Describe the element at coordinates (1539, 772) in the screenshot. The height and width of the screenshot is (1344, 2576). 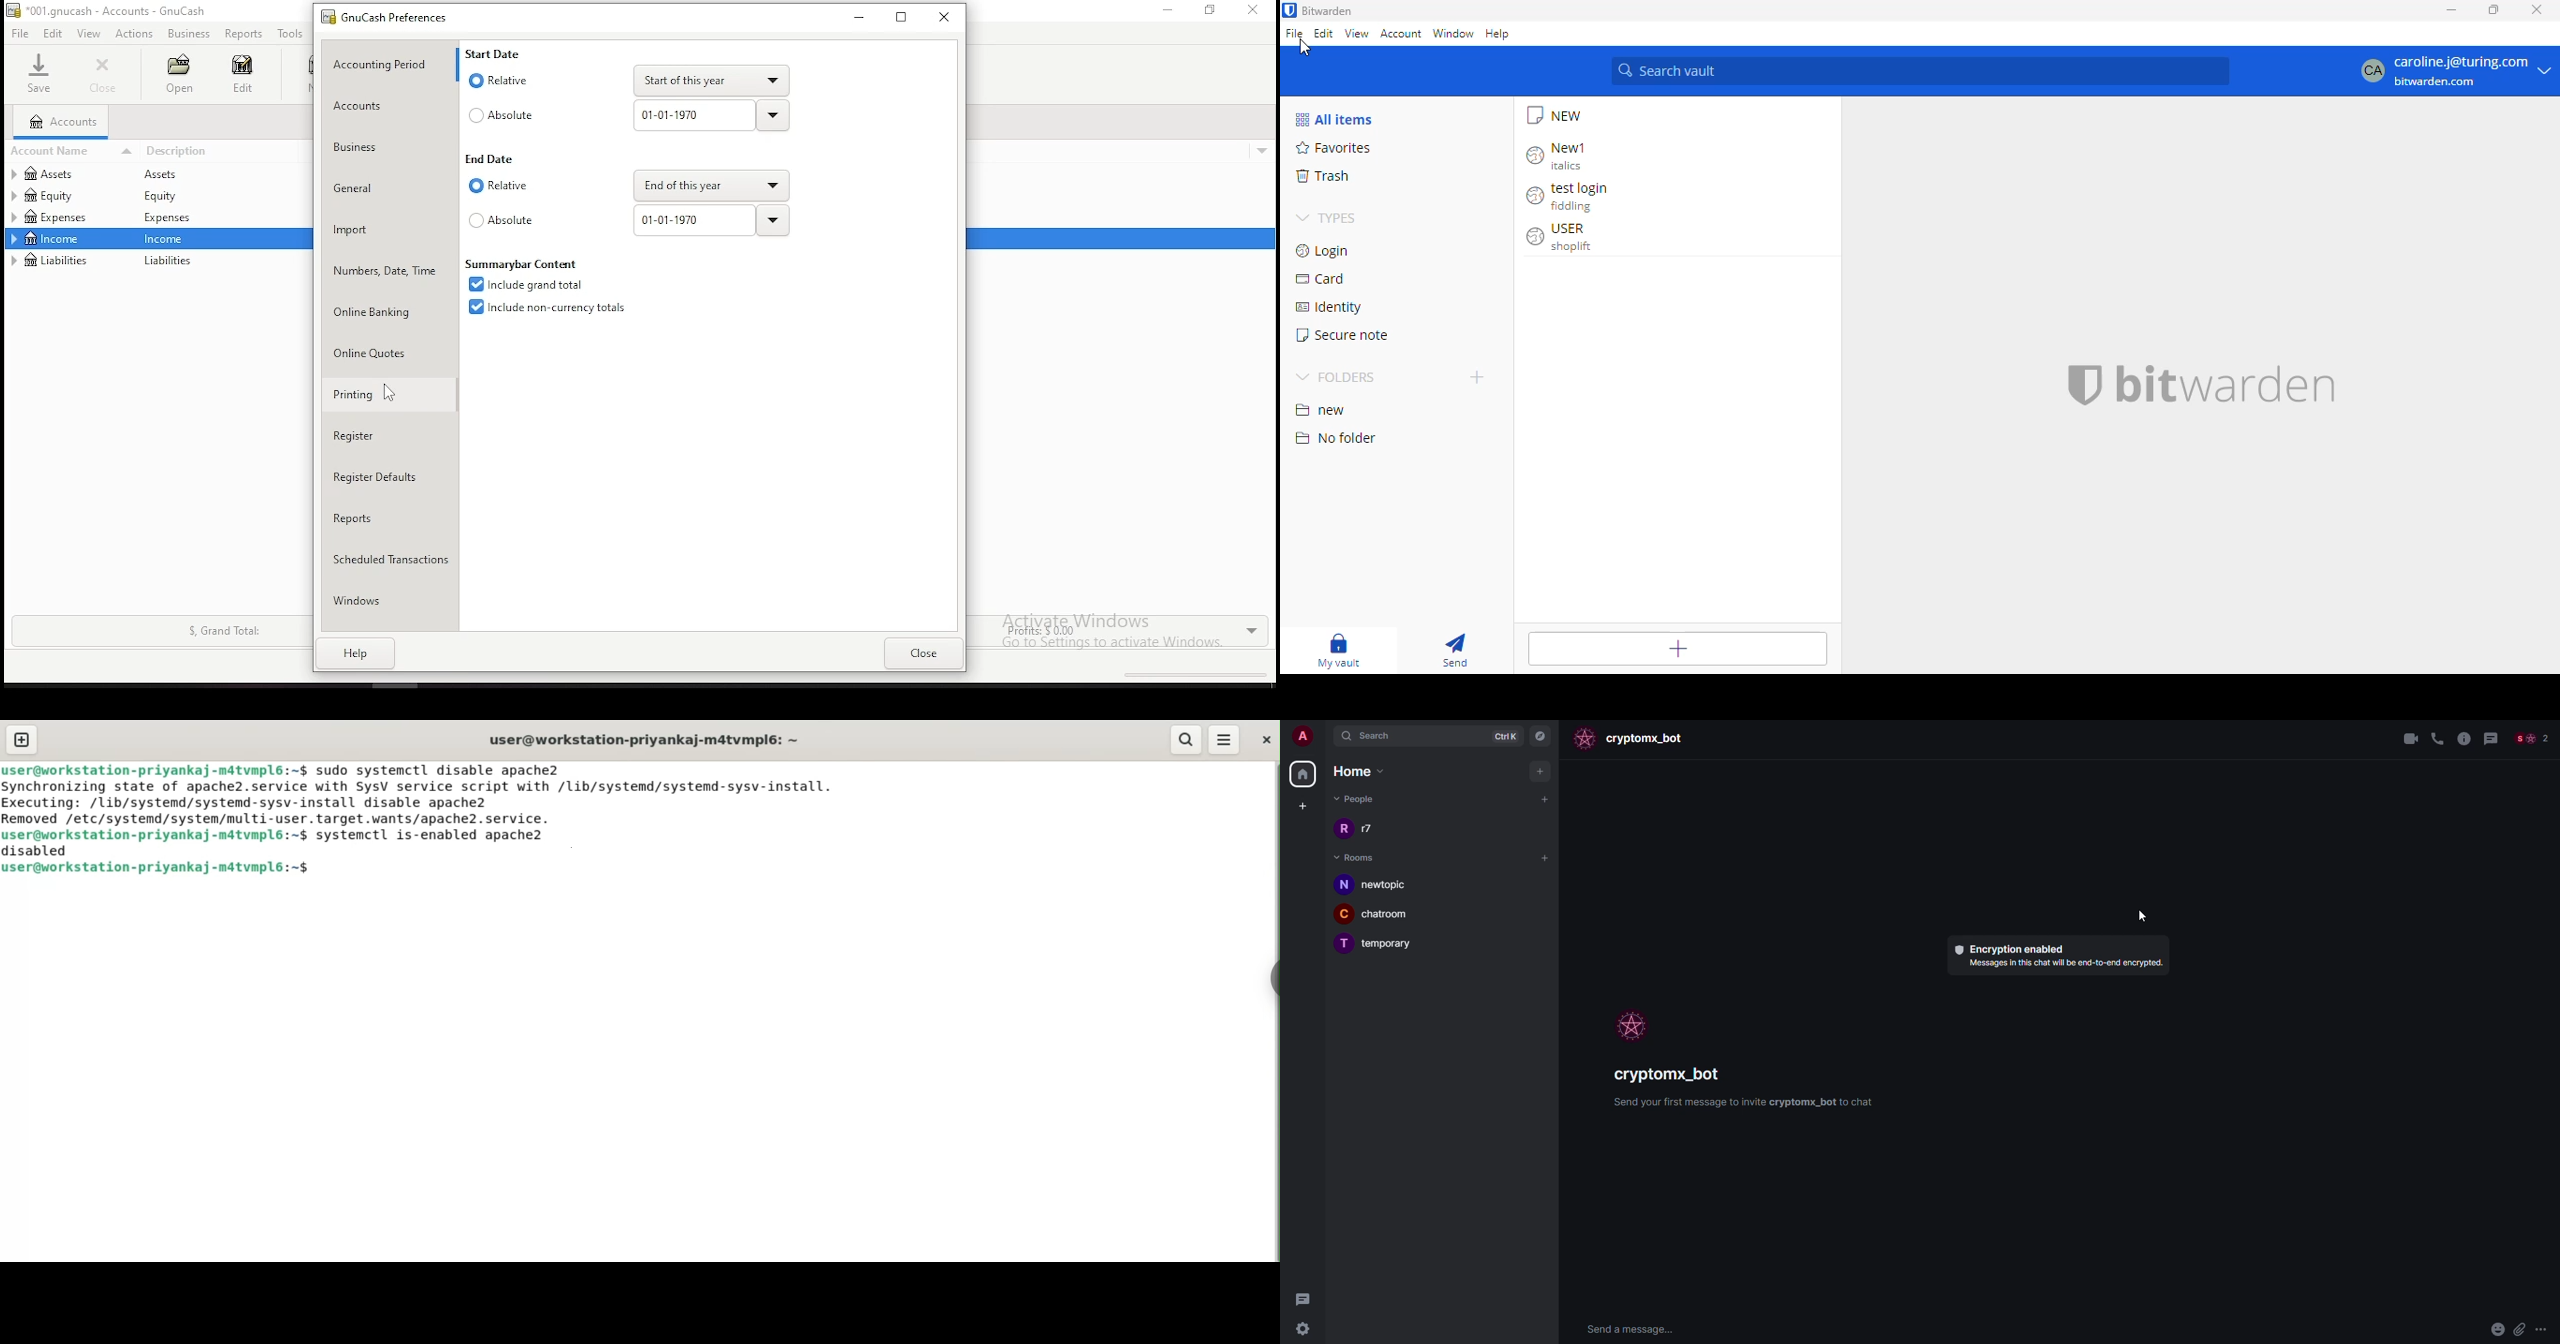
I see `add` at that location.